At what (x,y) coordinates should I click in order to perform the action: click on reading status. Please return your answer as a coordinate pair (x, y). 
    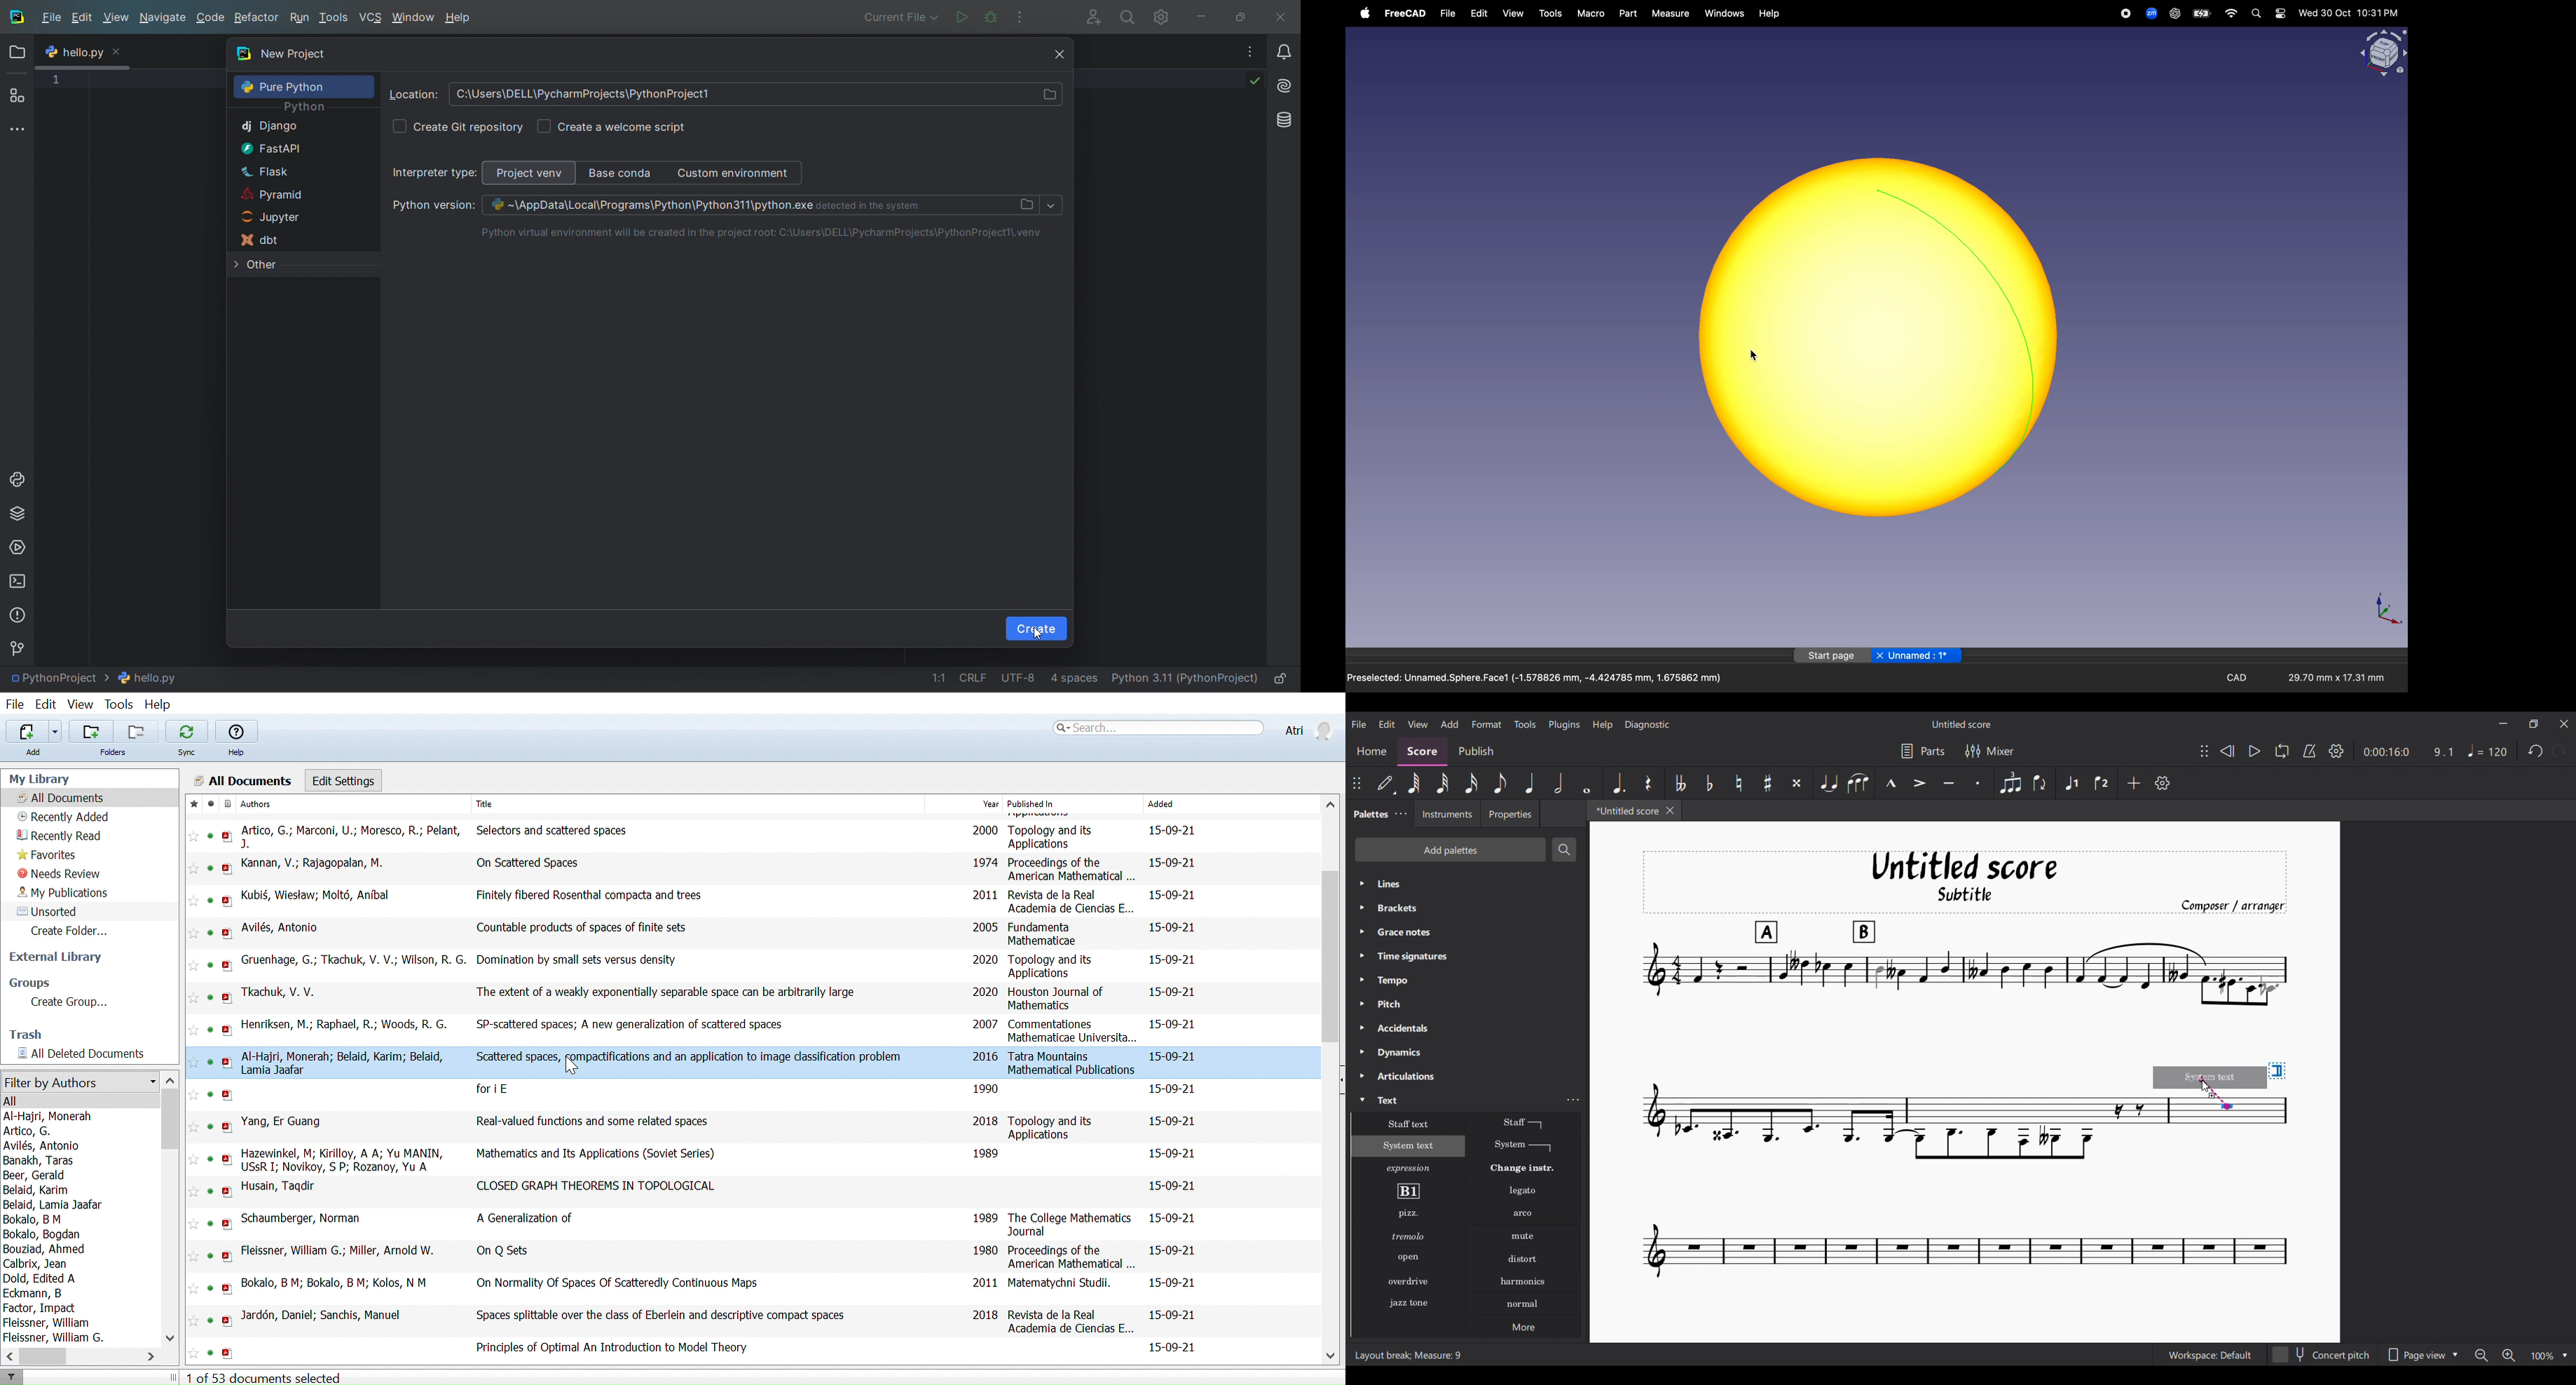
    Looking at the image, I should click on (210, 1192).